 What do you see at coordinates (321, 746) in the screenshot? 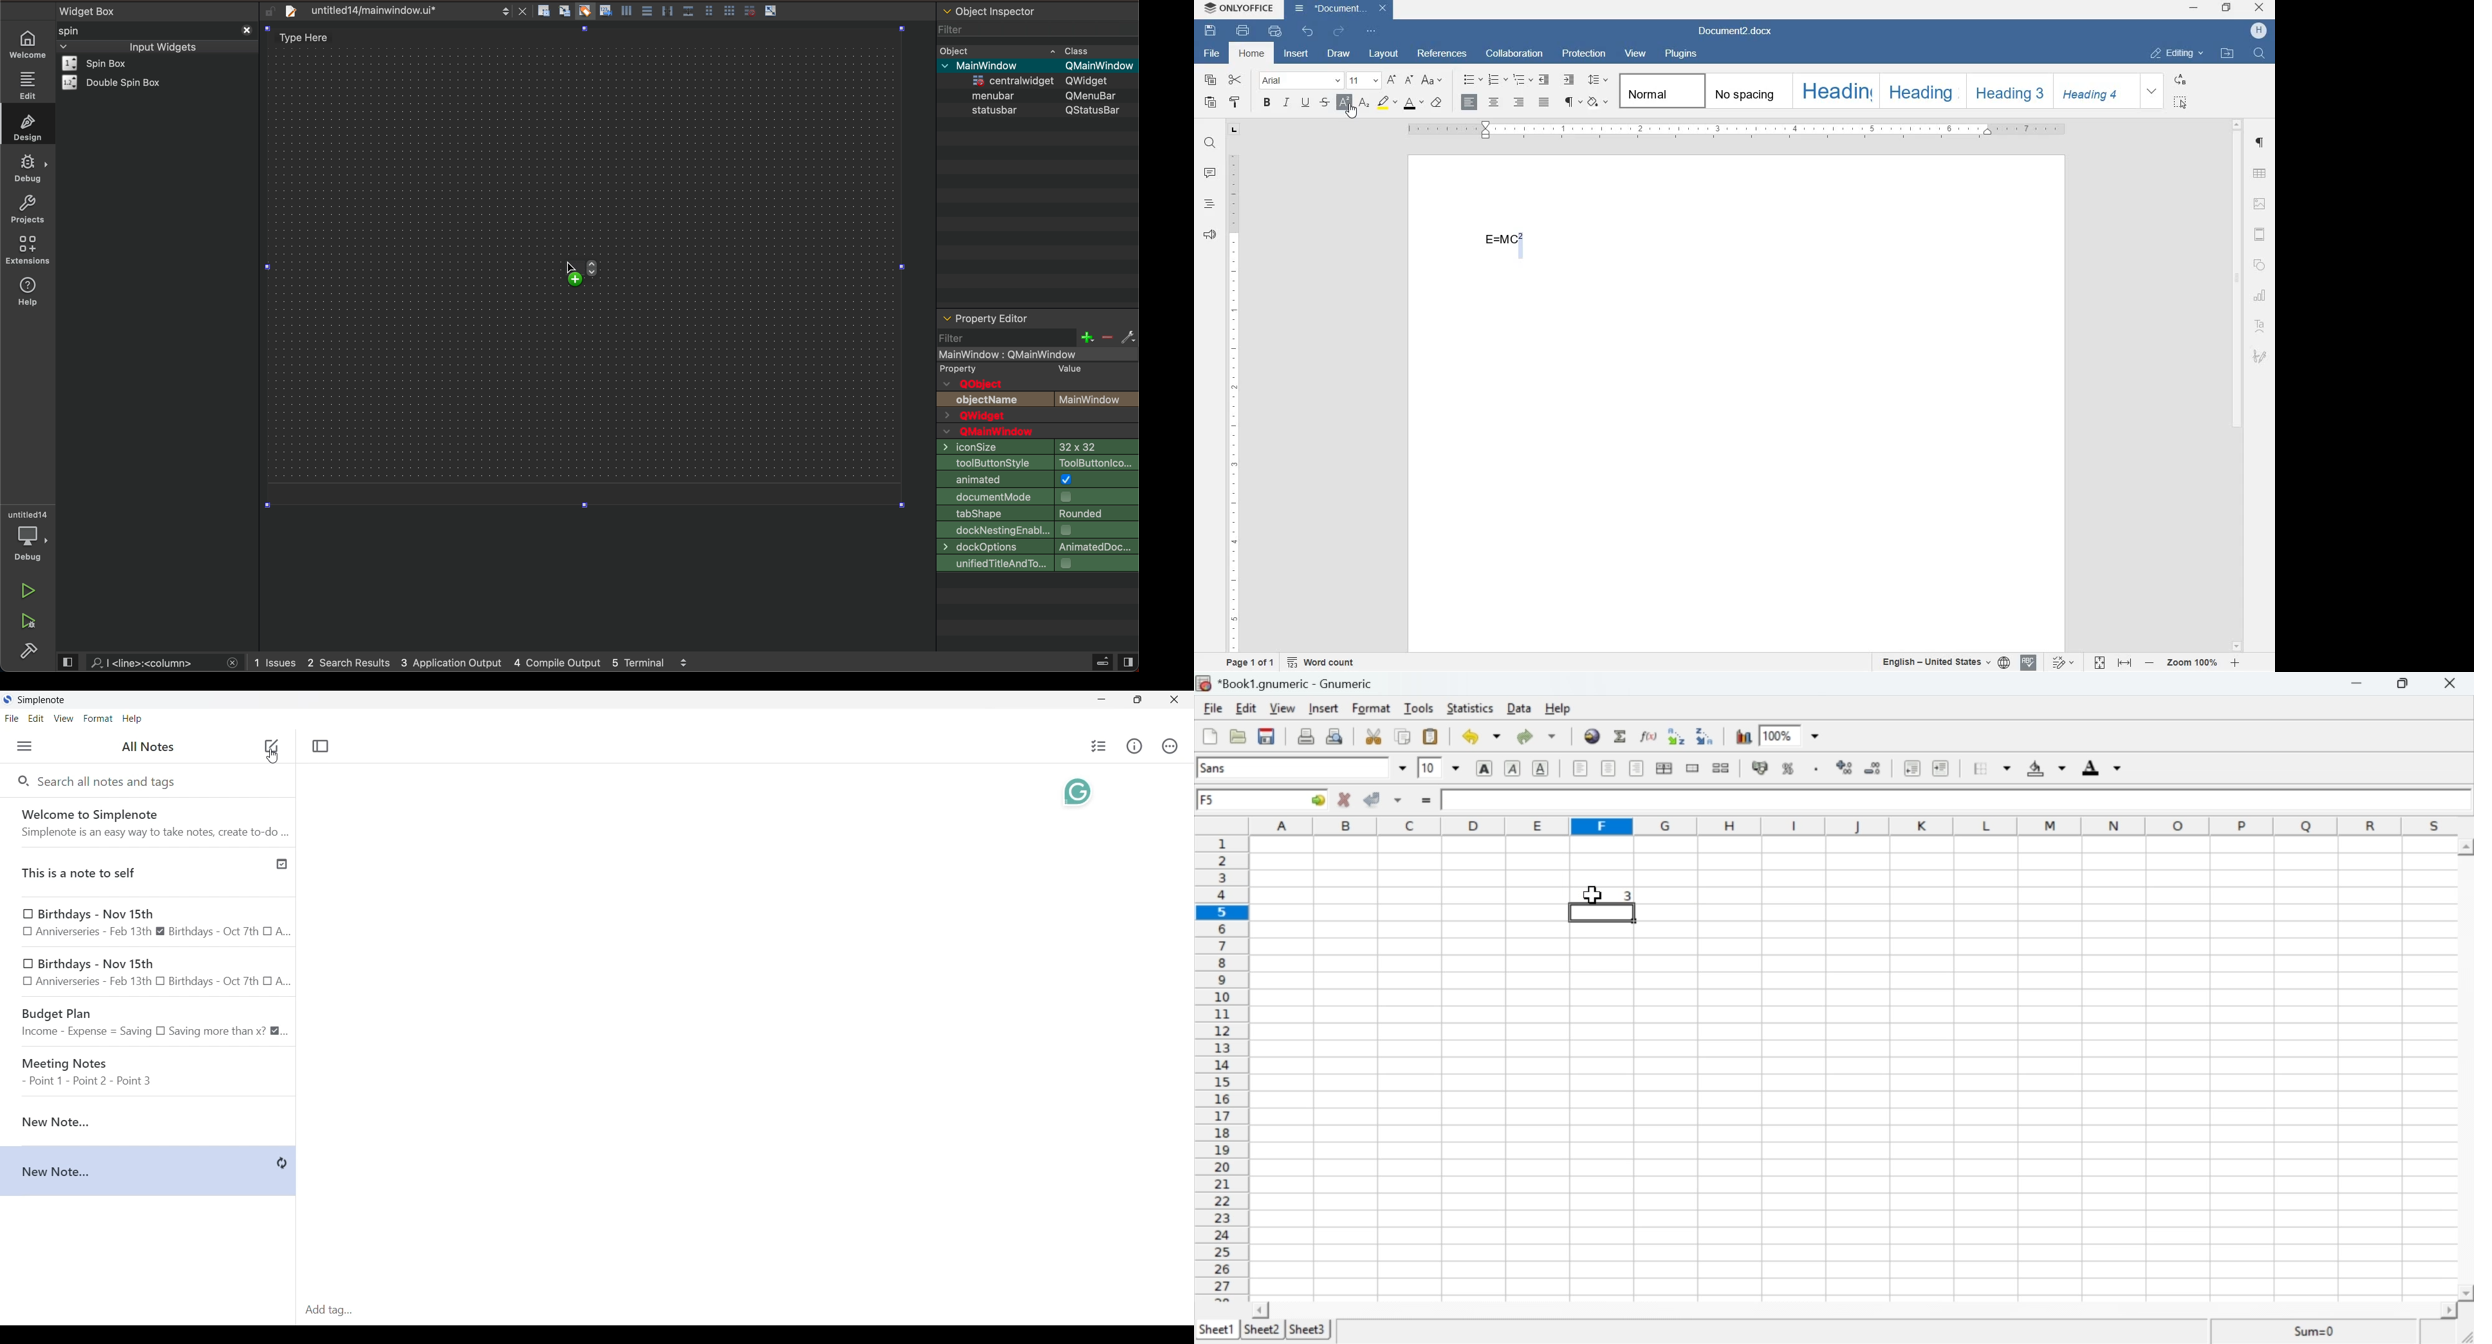
I see `Toggle focus mode` at bounding box center [321, 746].